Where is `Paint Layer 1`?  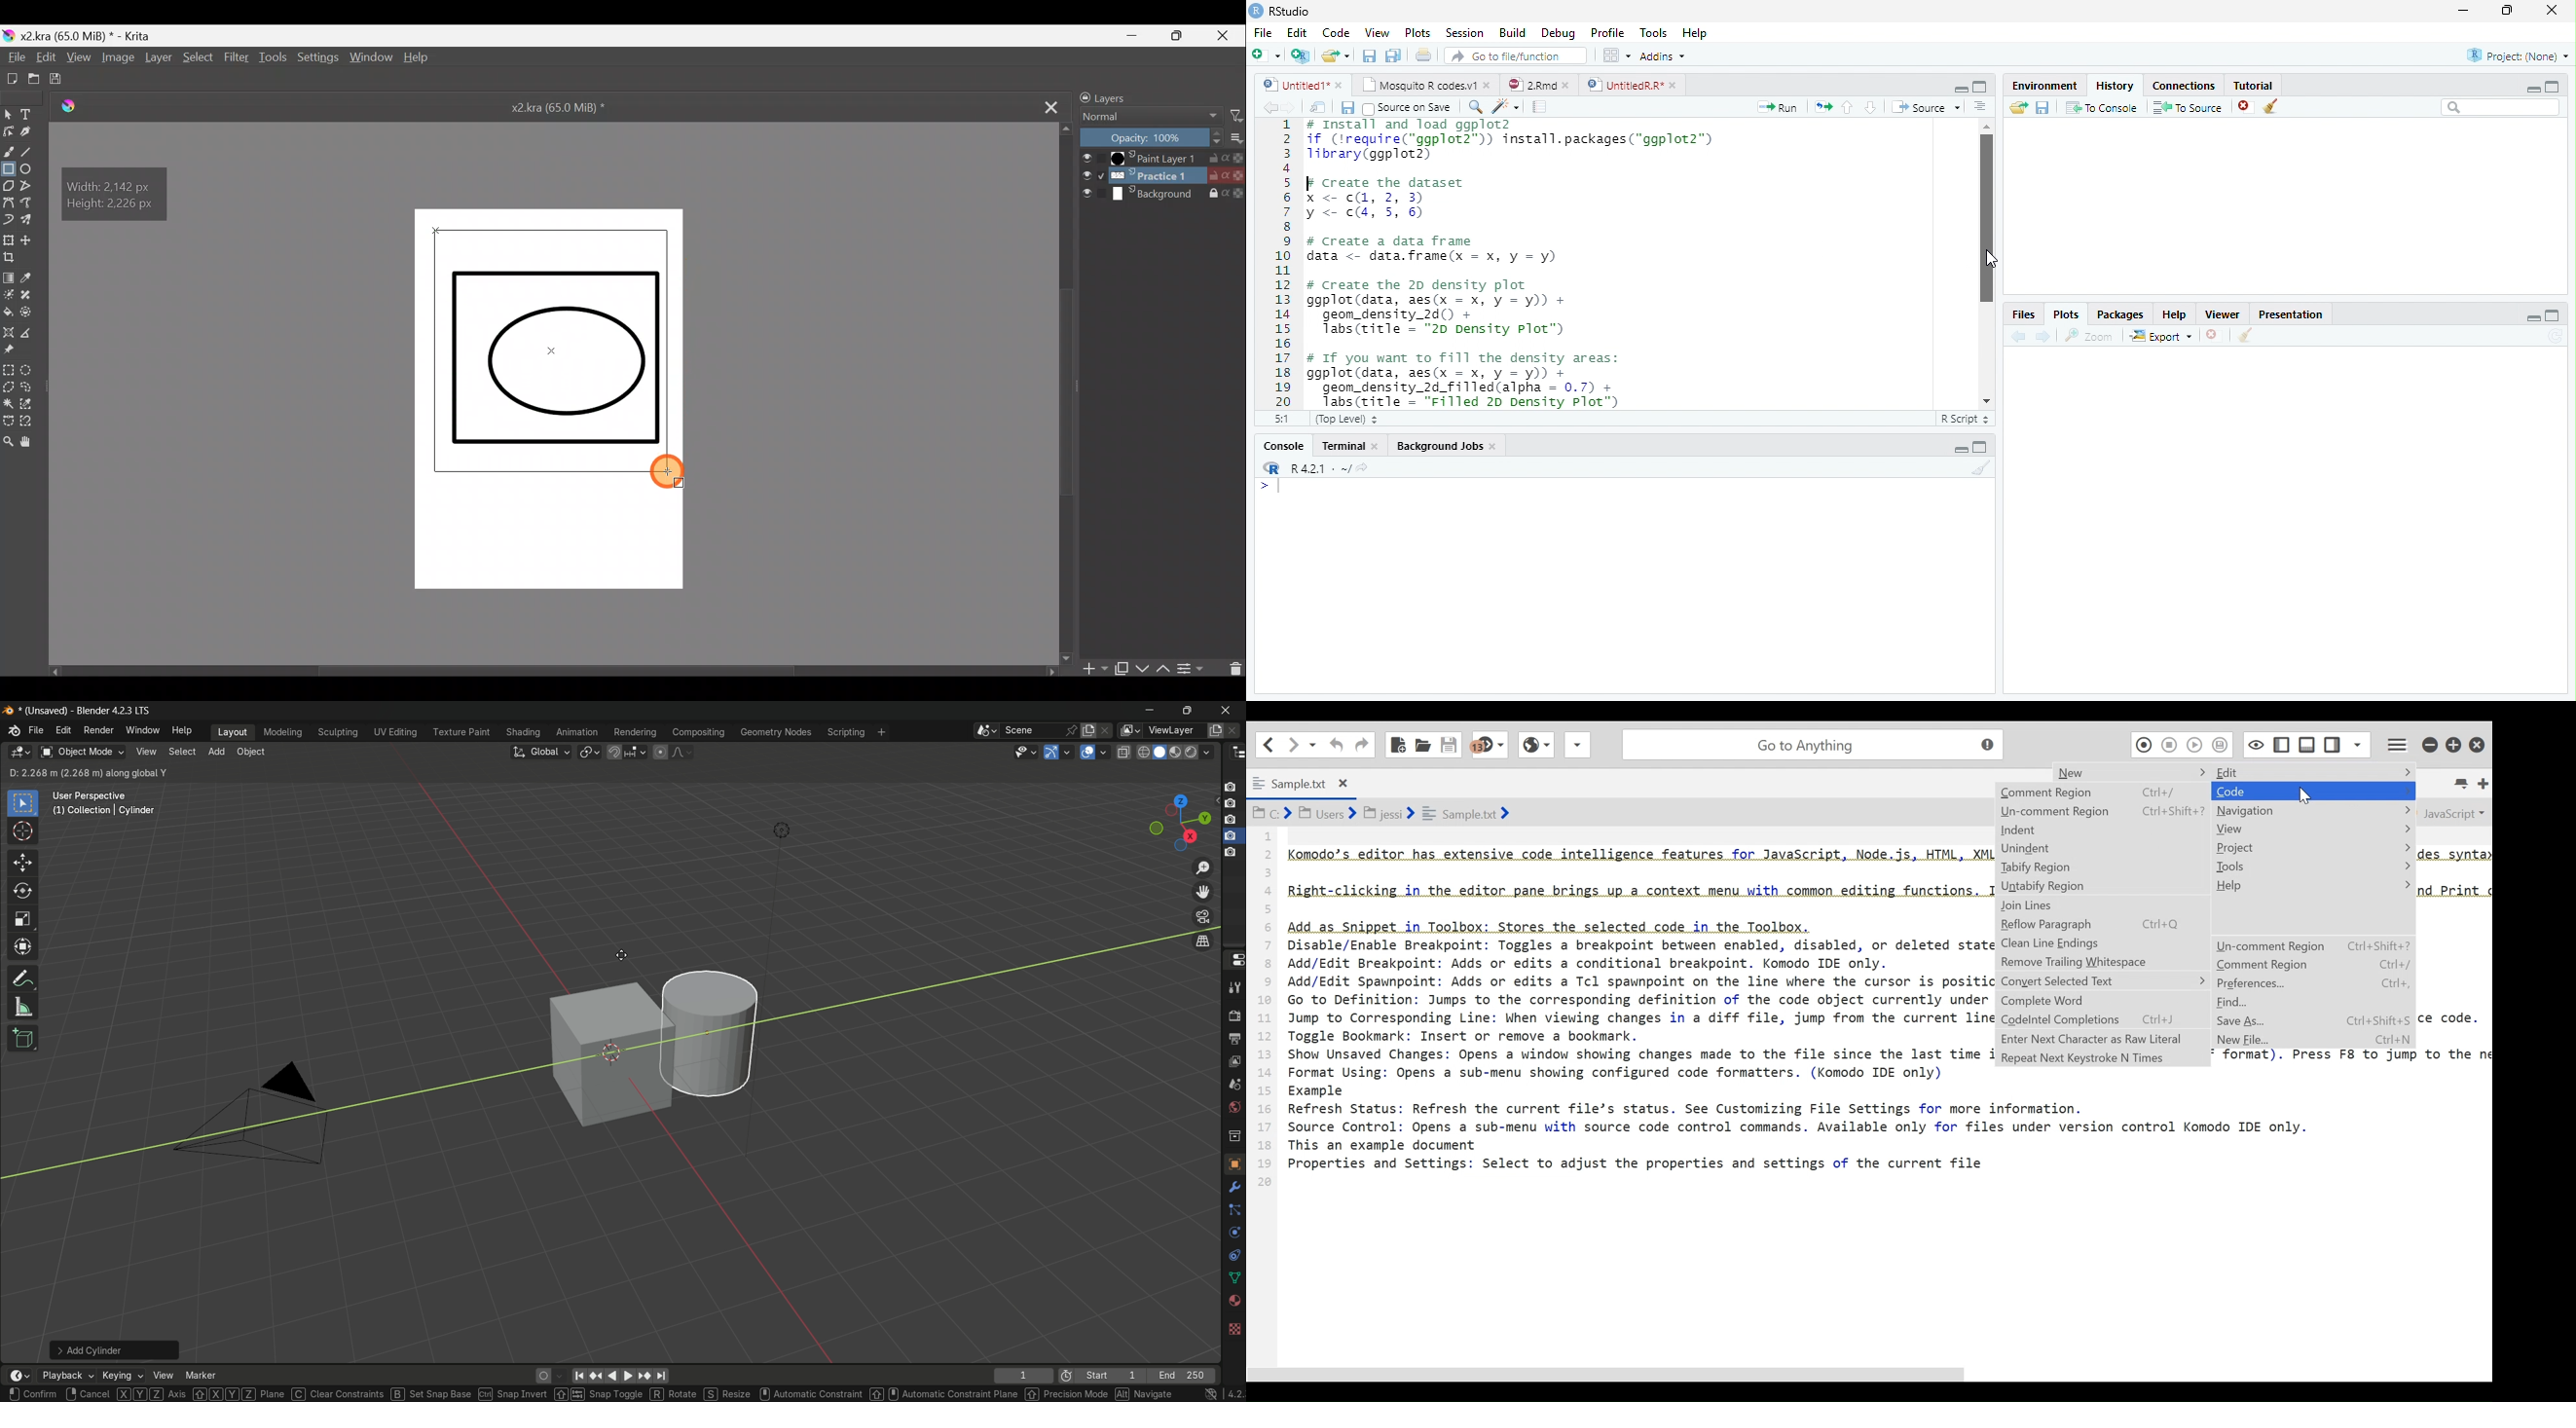
Paint Layer 1 is located at coordinates (1161, 158).